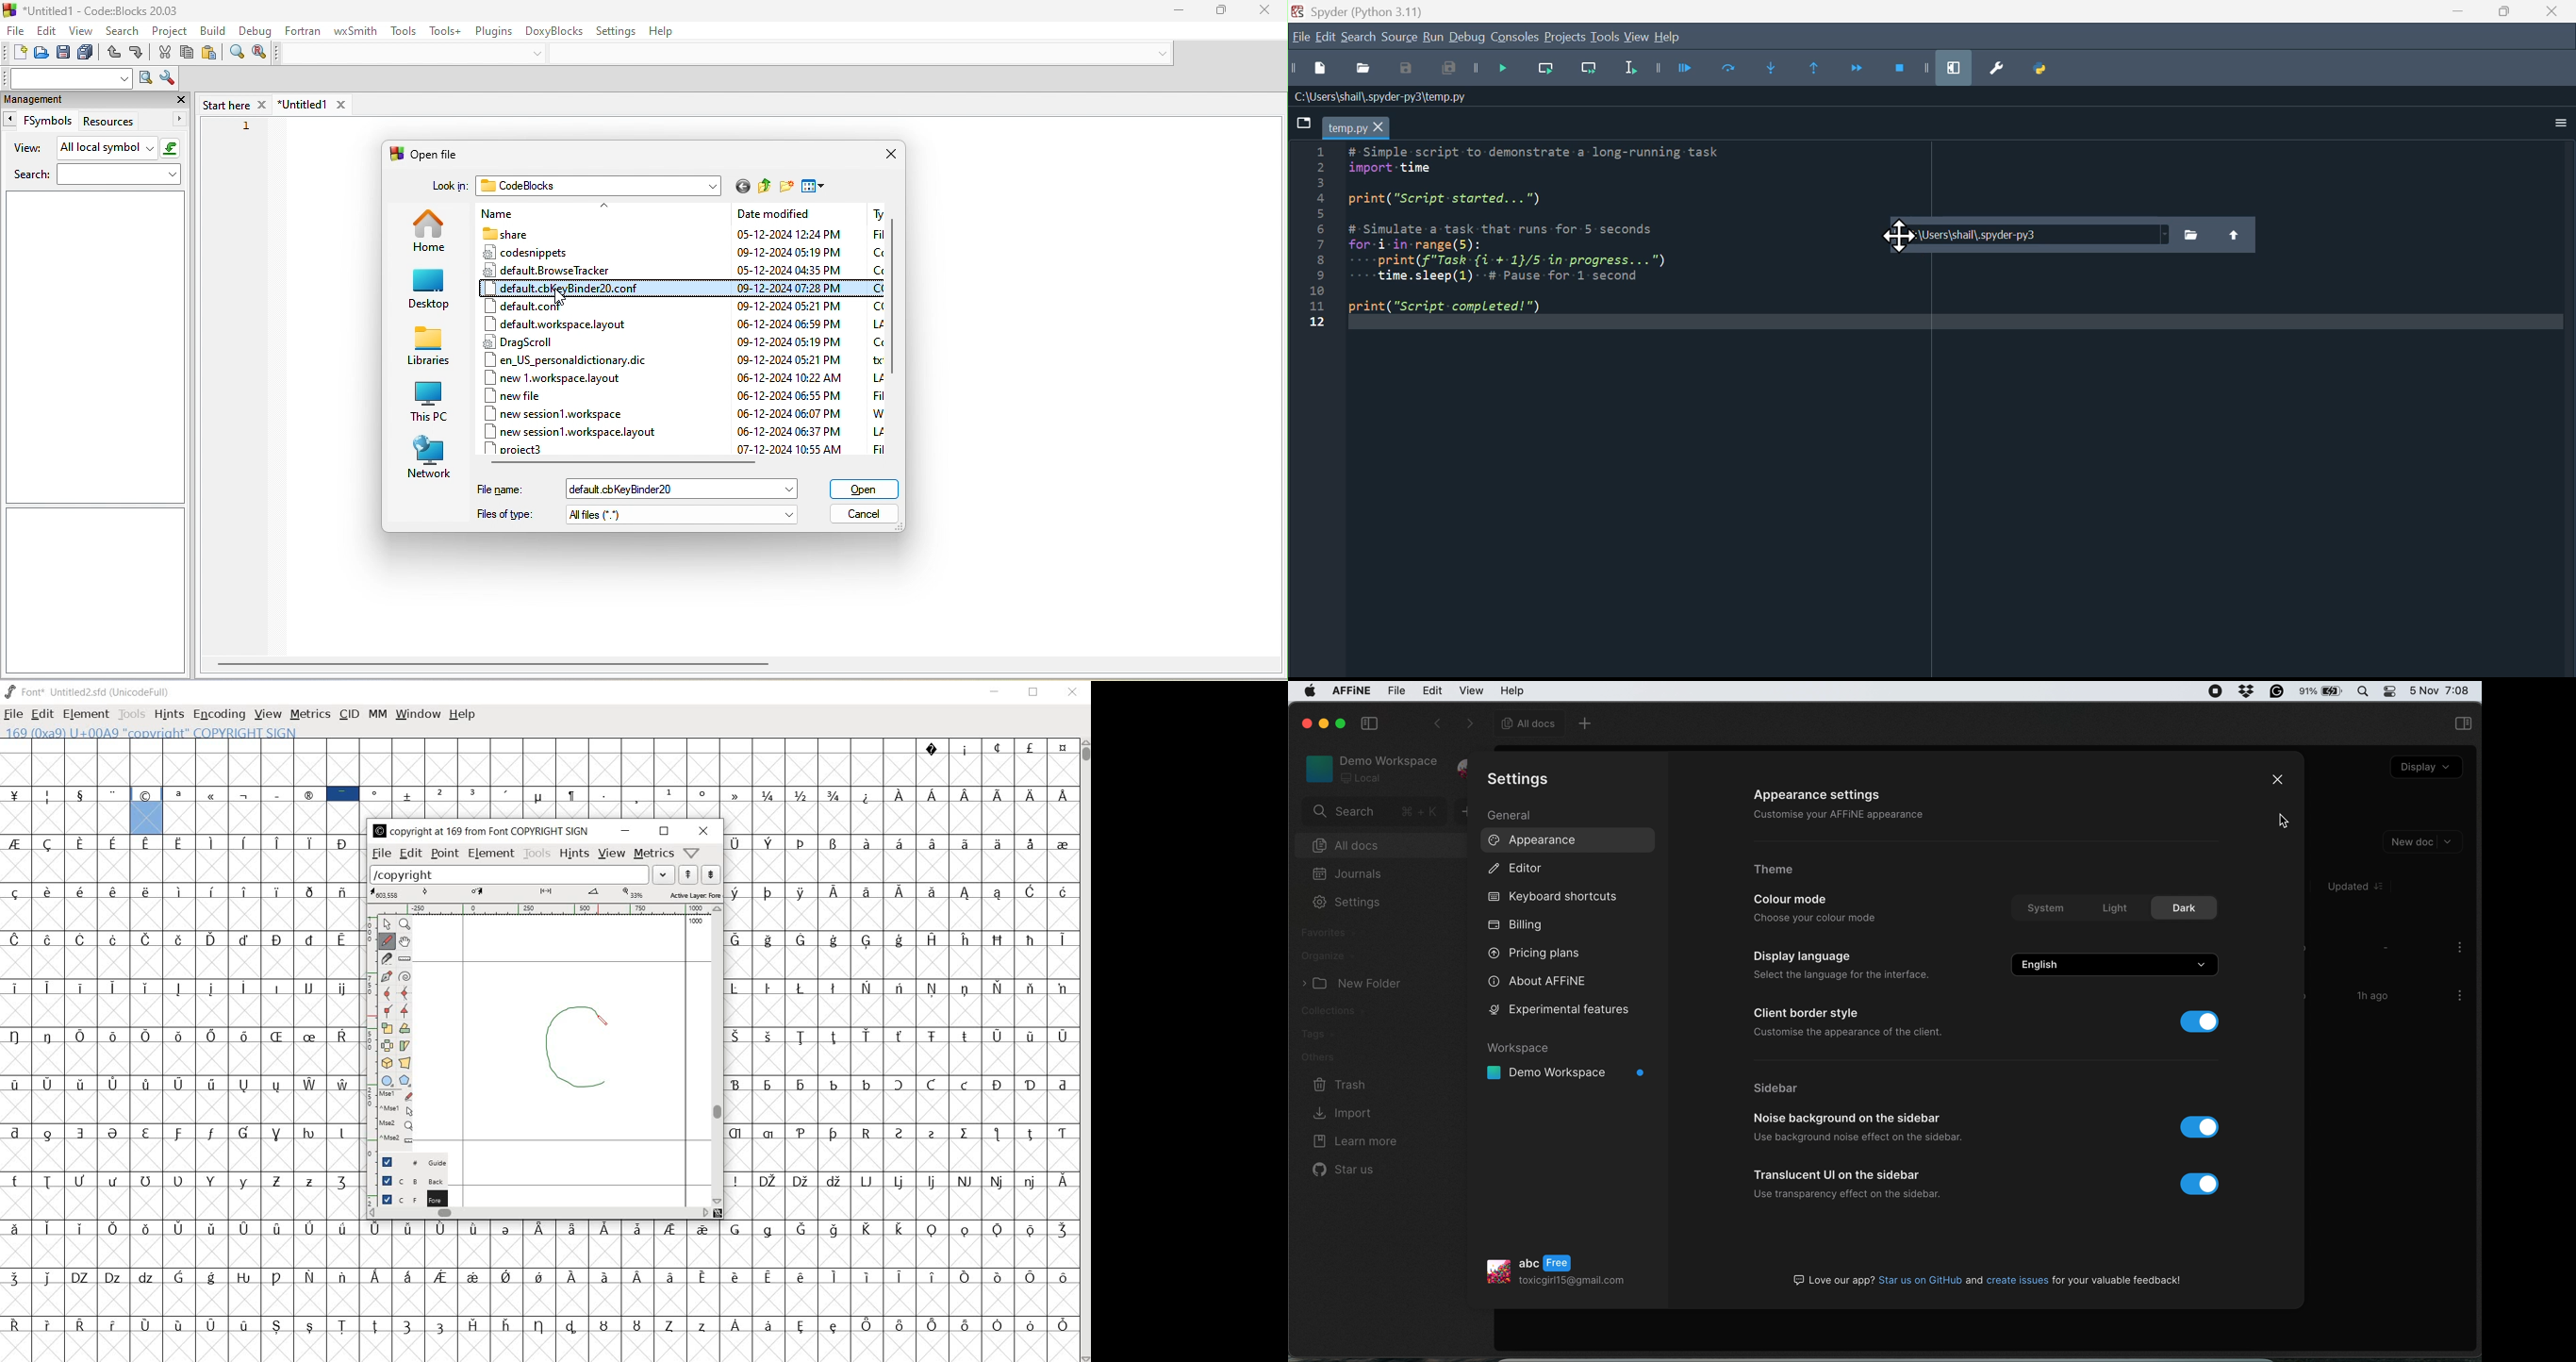  Describe the element at coordinates (1472, 691) in the screenshot. I see `view` at that location.